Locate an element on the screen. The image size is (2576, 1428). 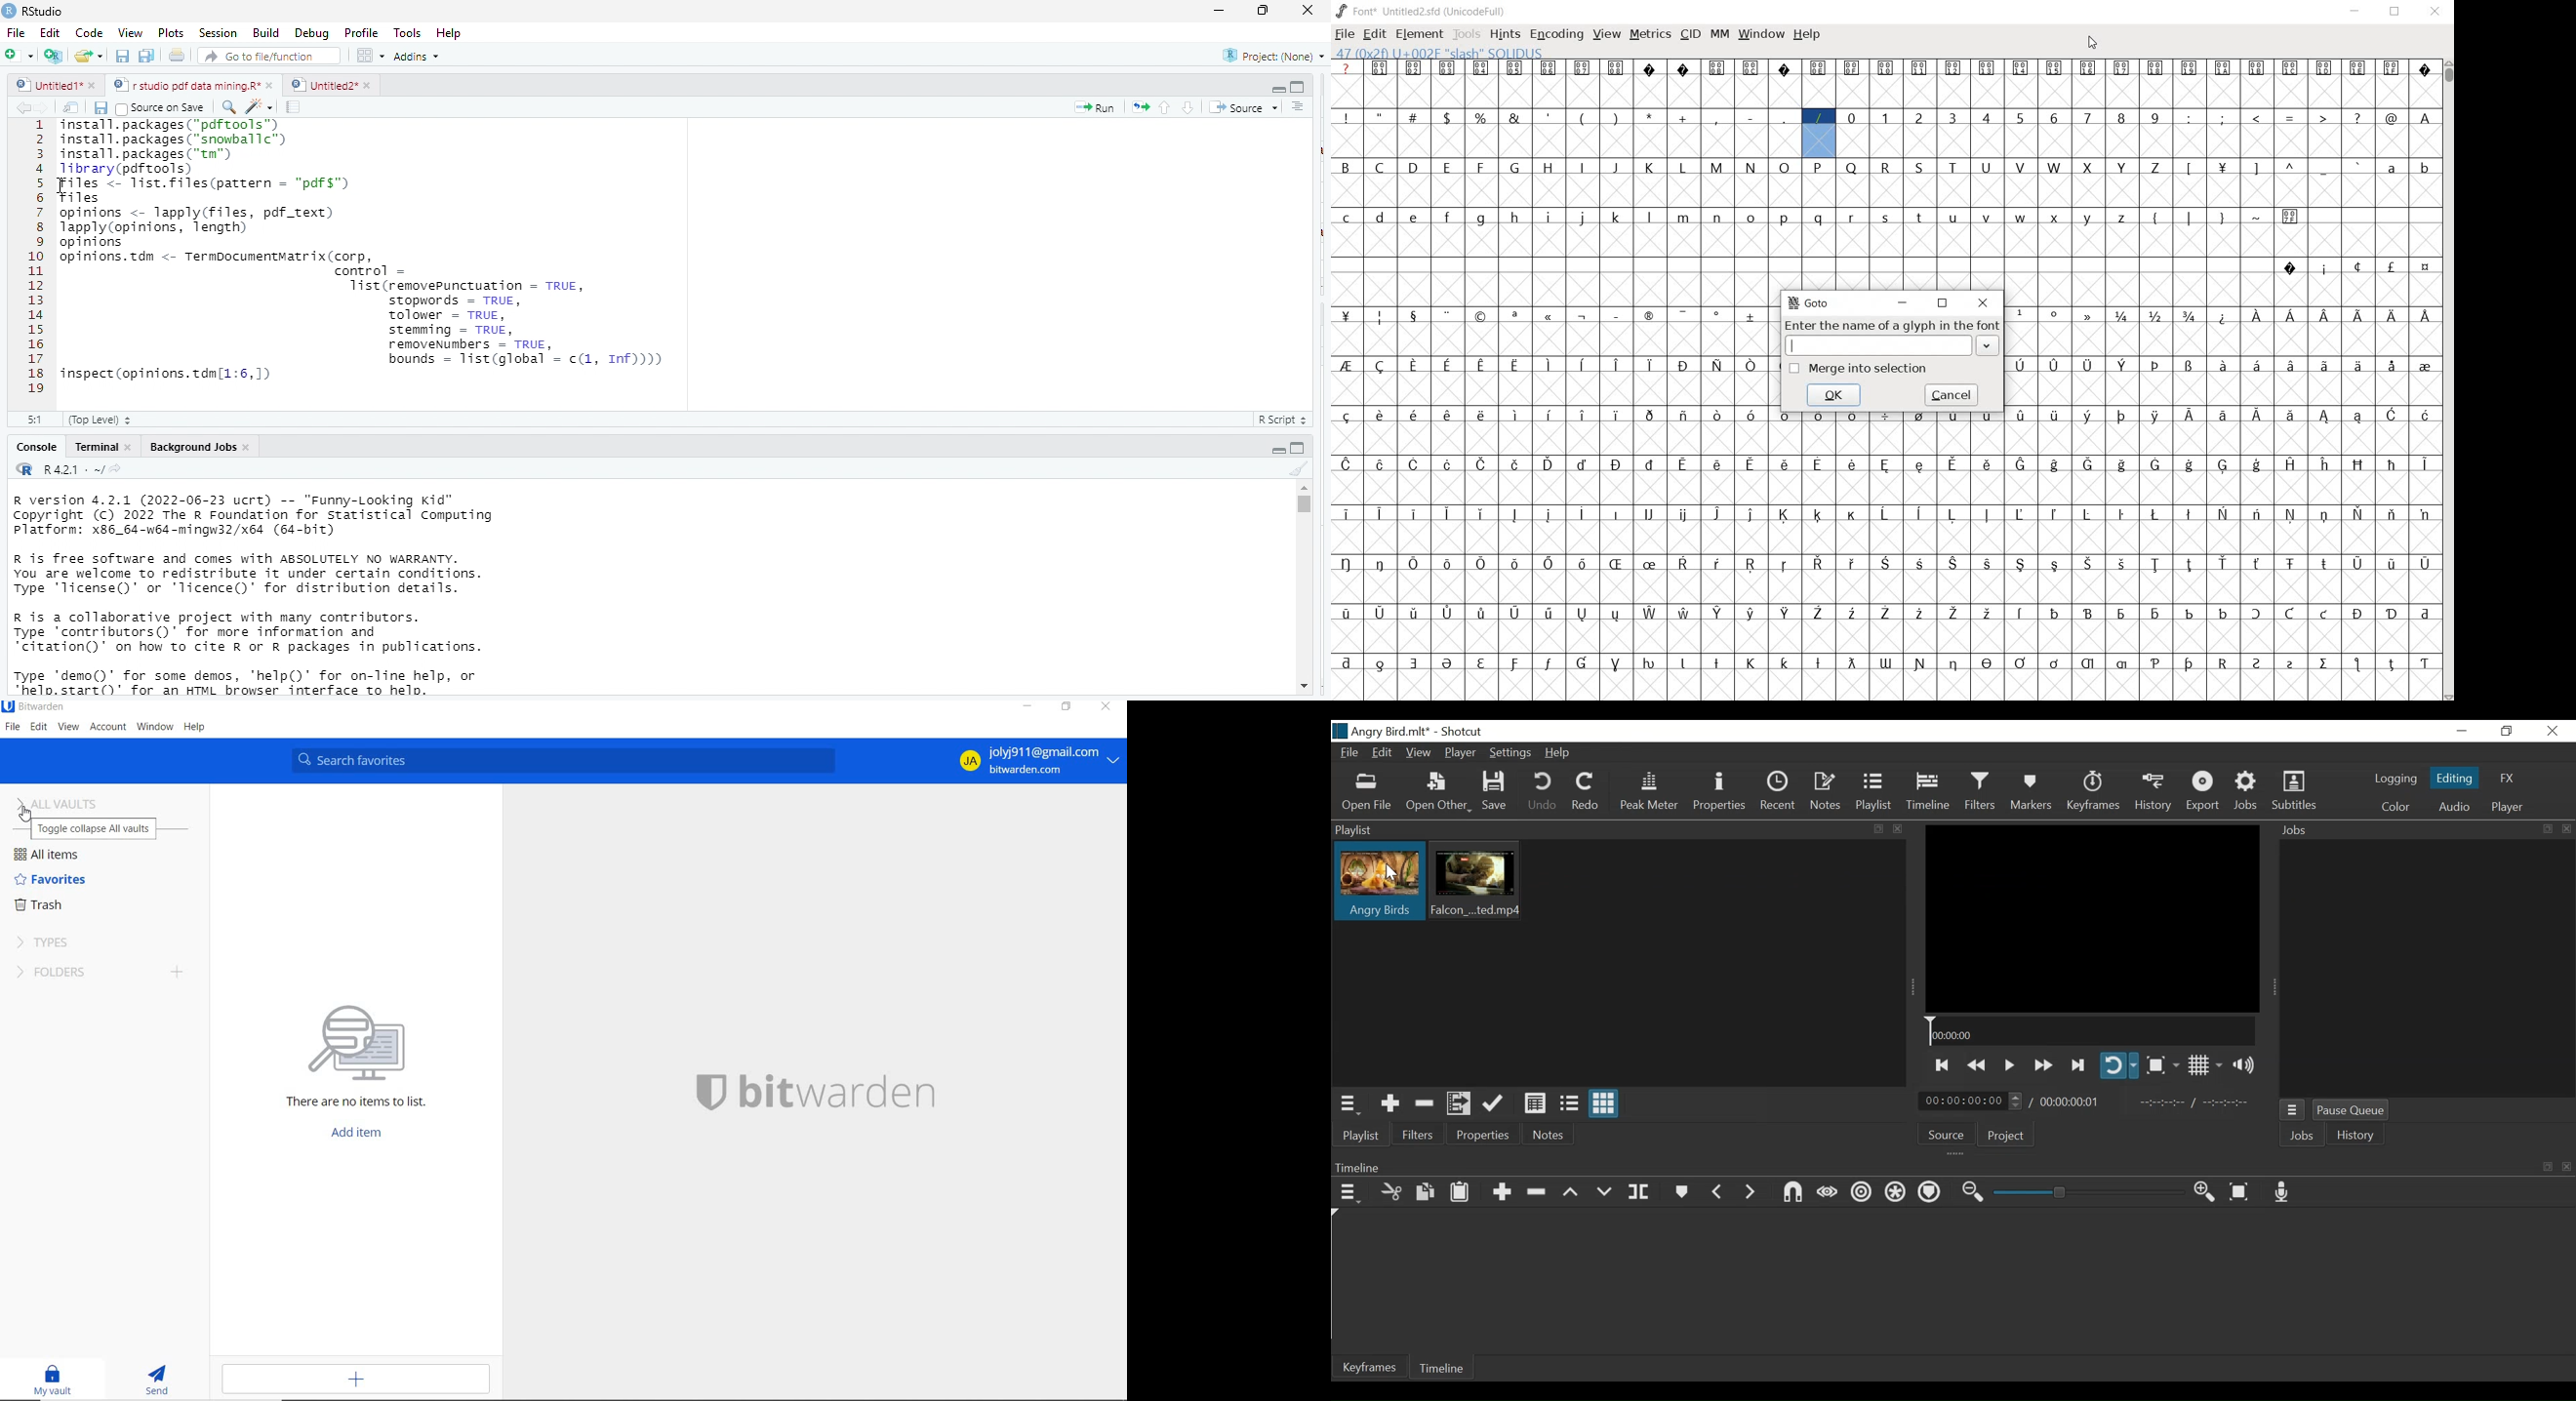
glyph is located at coordinates (2358, 68).